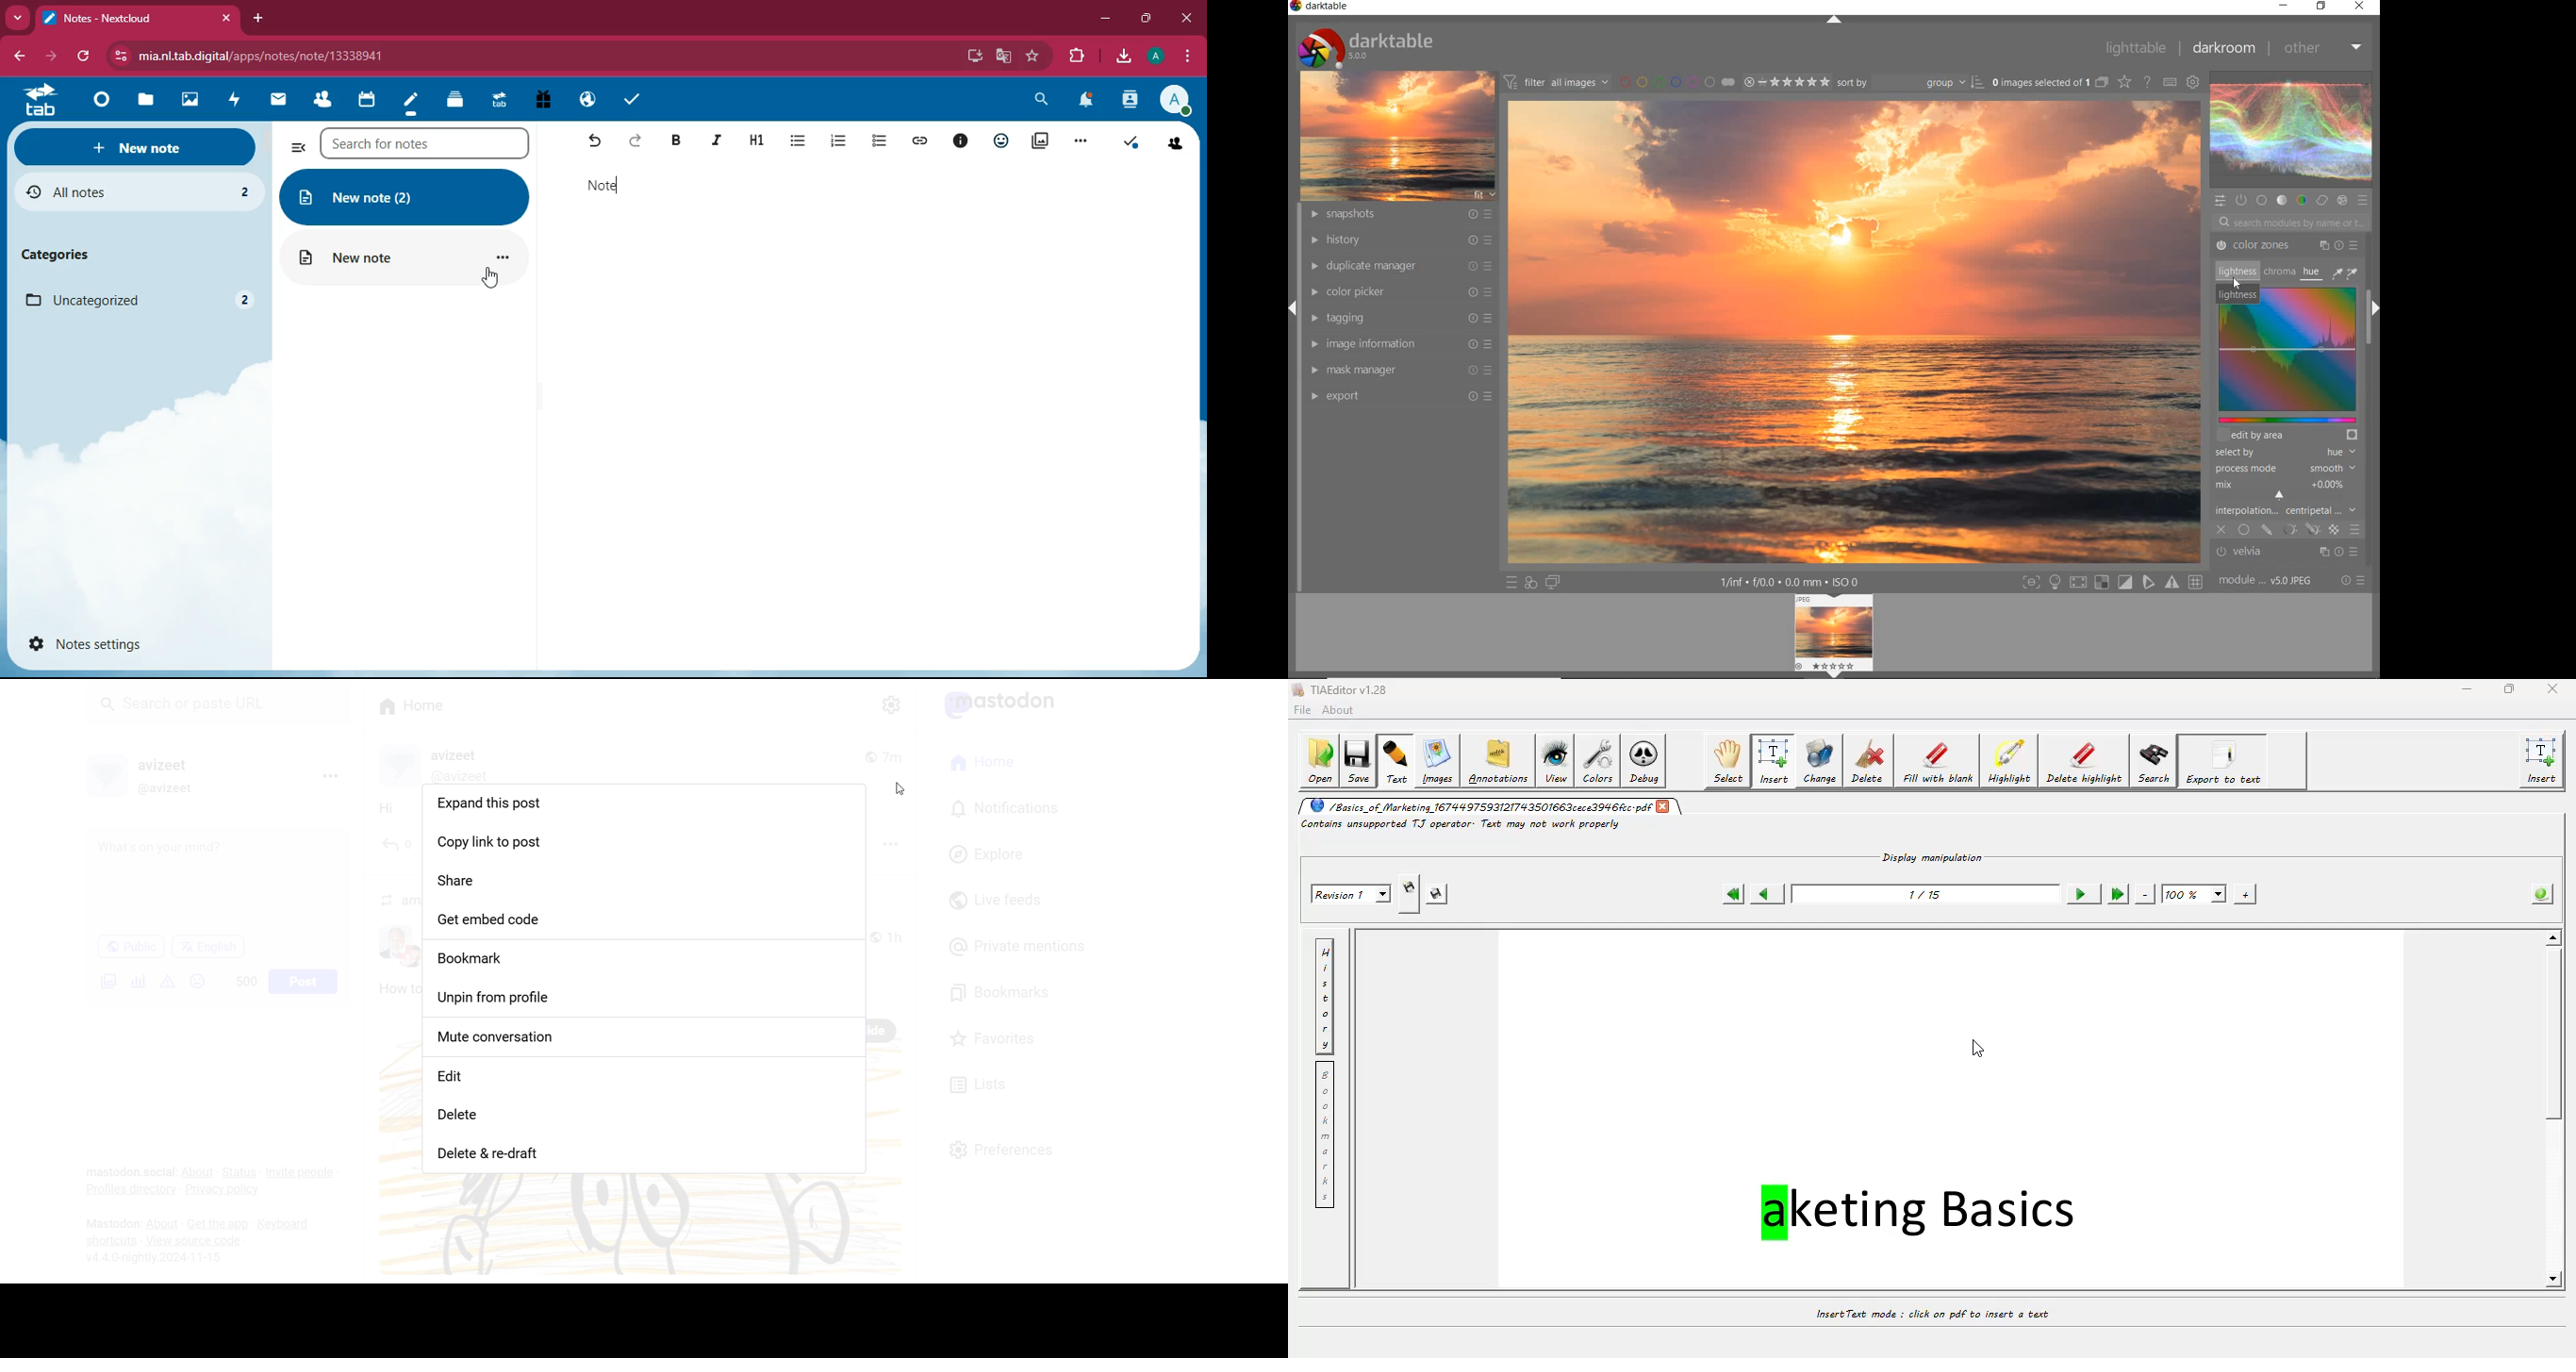 Image resolution: width=2576 pixels, height=1372 pixels. Describe the element at coordinates (2362, 7) in the screenshot. I see `close` at that location.